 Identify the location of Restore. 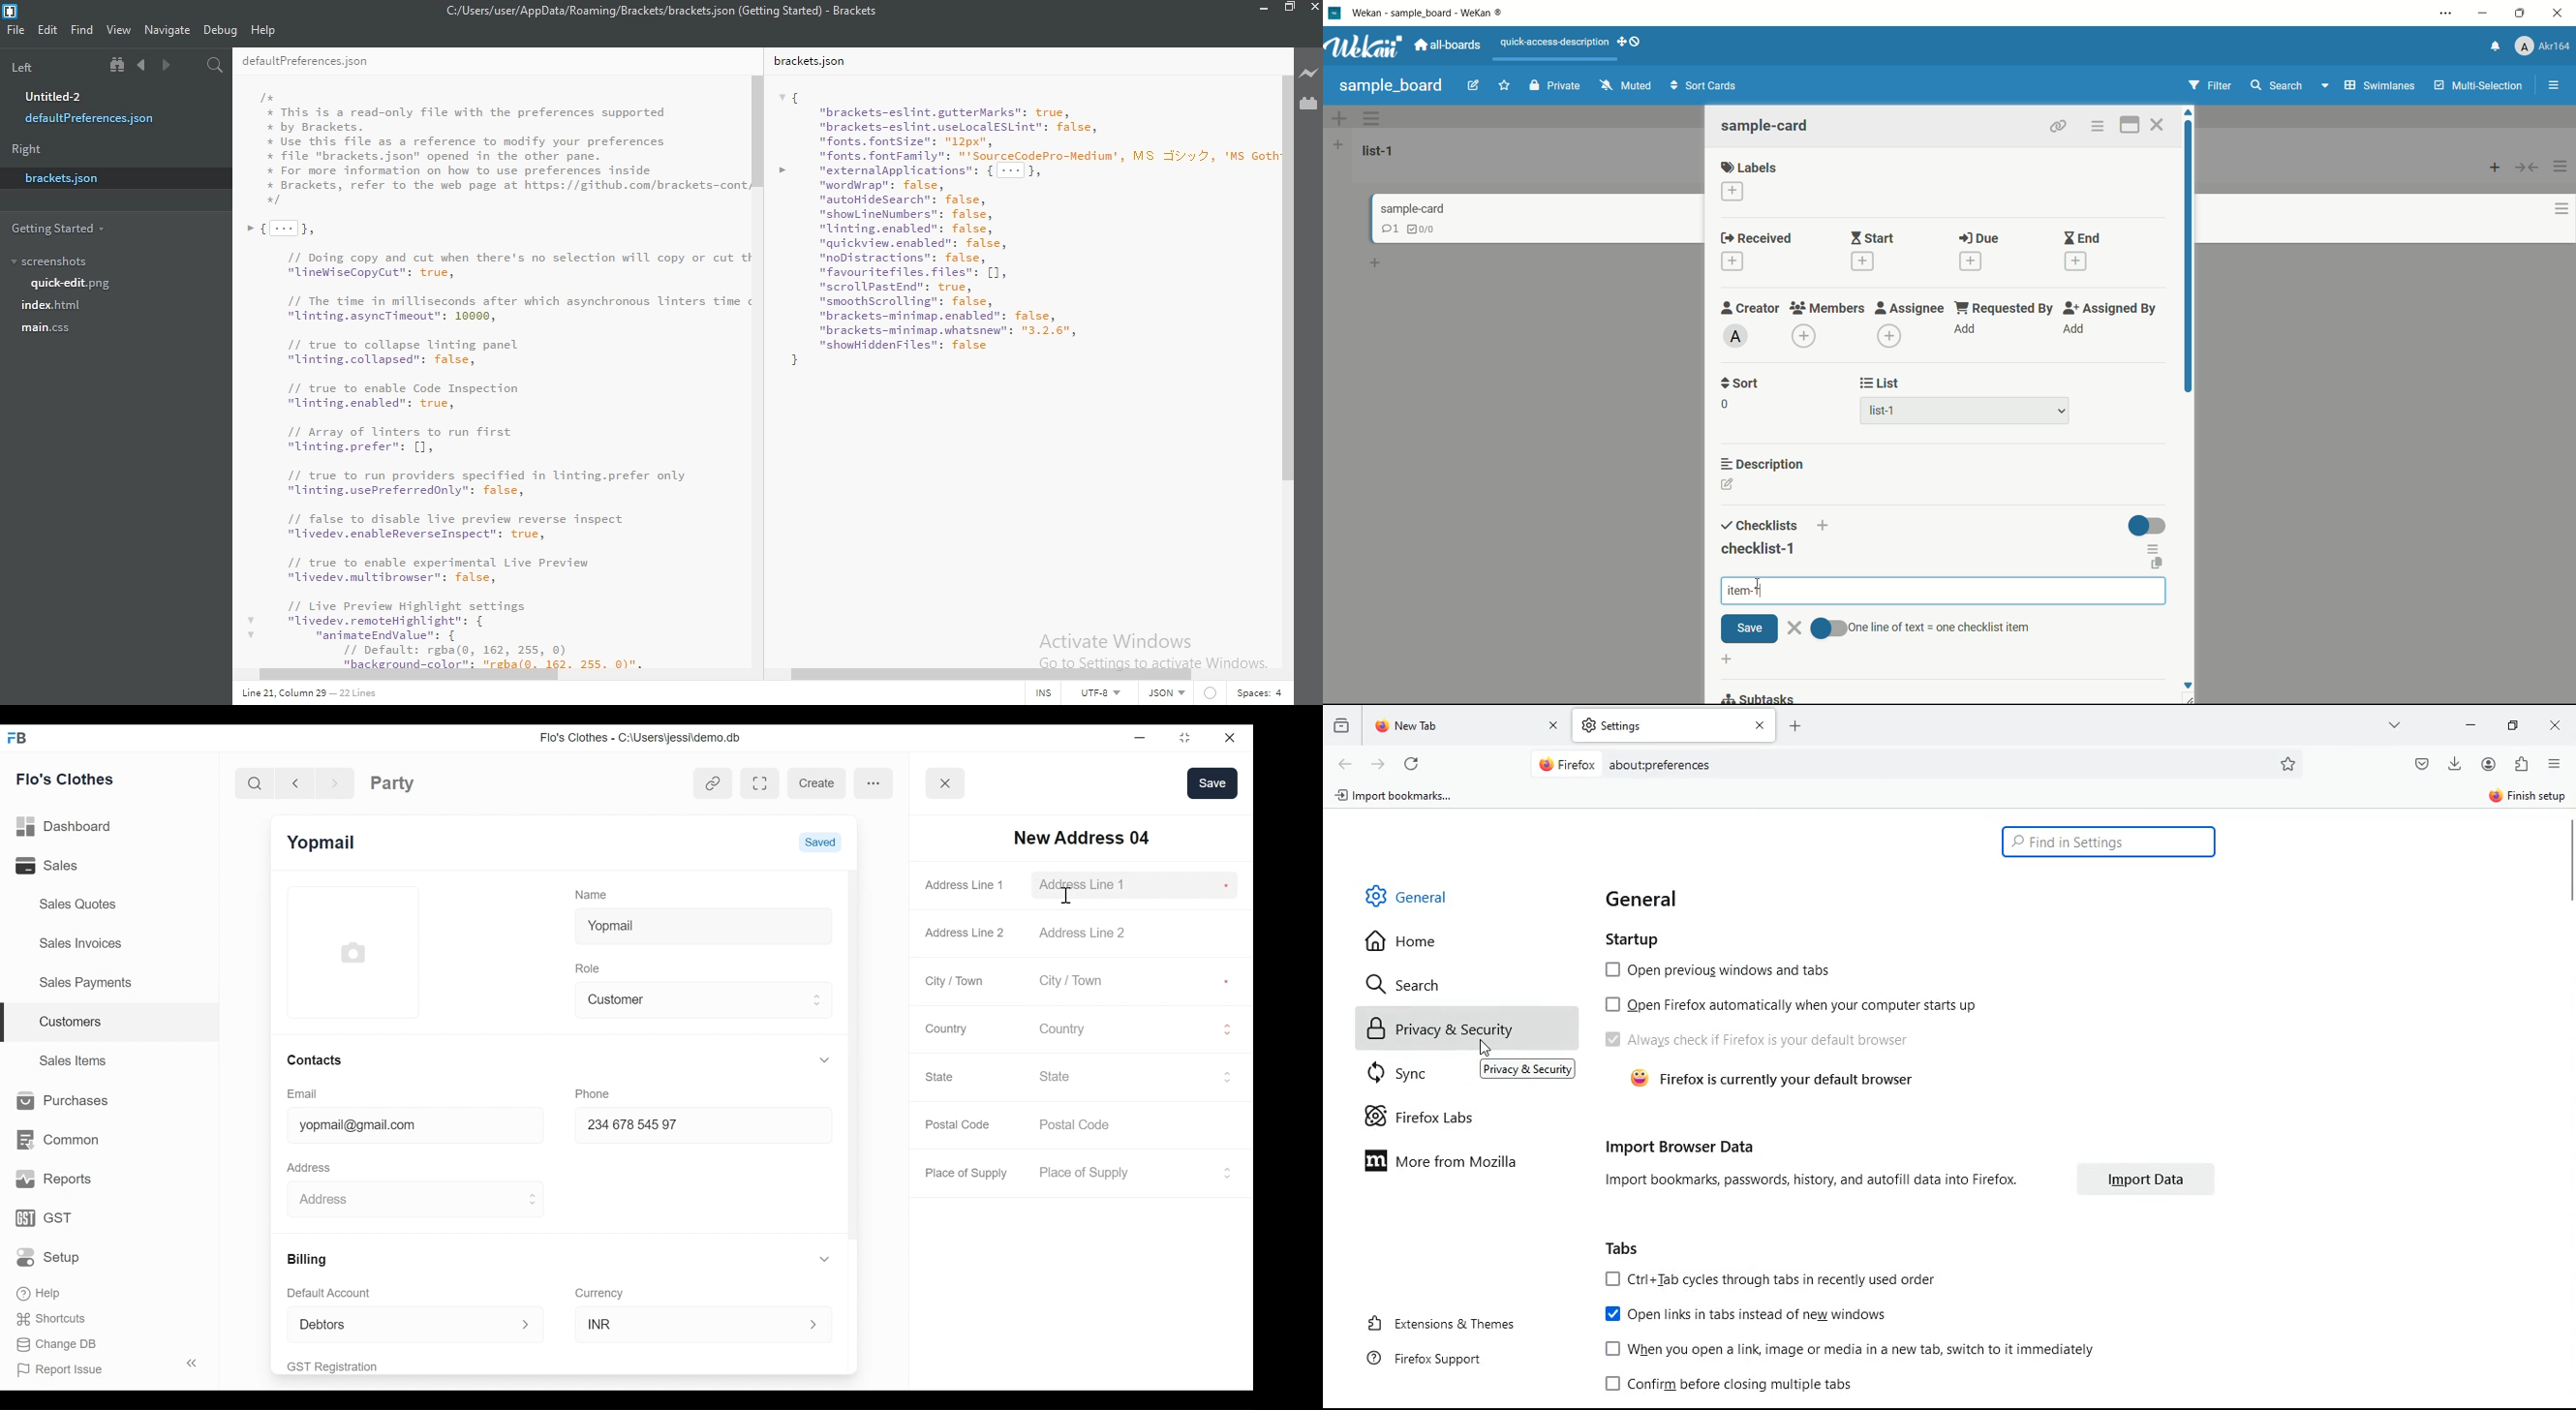
(1181, 738).